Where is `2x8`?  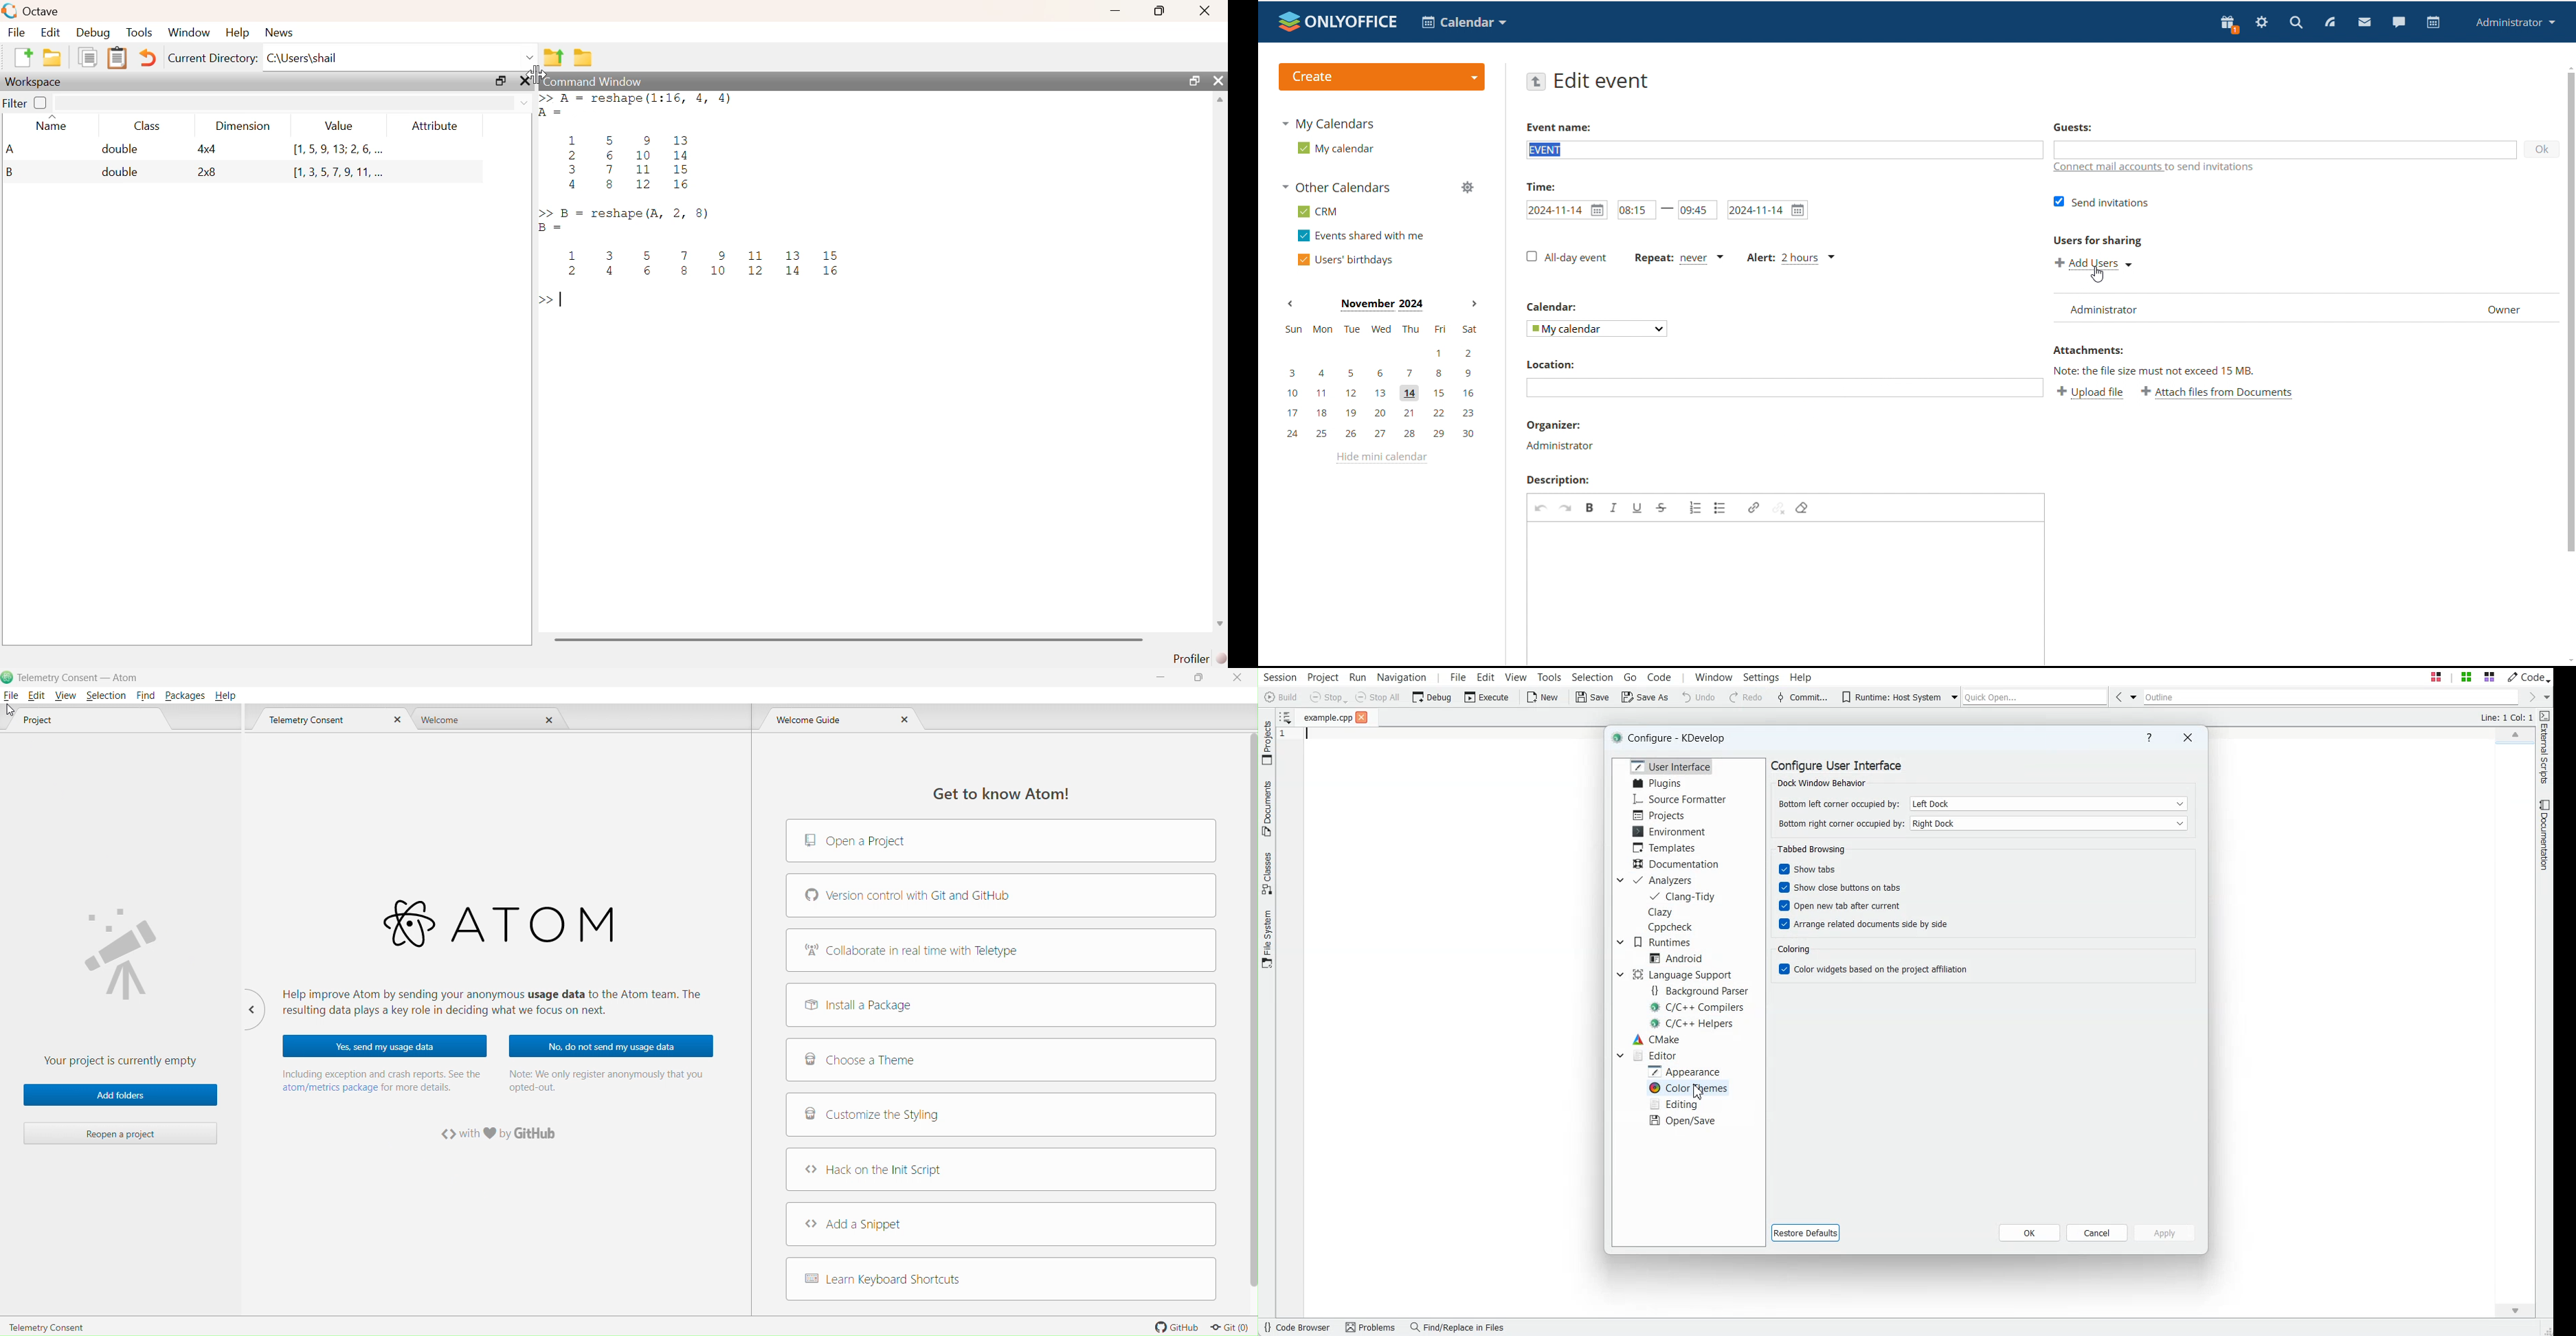 2x8 is located at coordinates (209, 173).